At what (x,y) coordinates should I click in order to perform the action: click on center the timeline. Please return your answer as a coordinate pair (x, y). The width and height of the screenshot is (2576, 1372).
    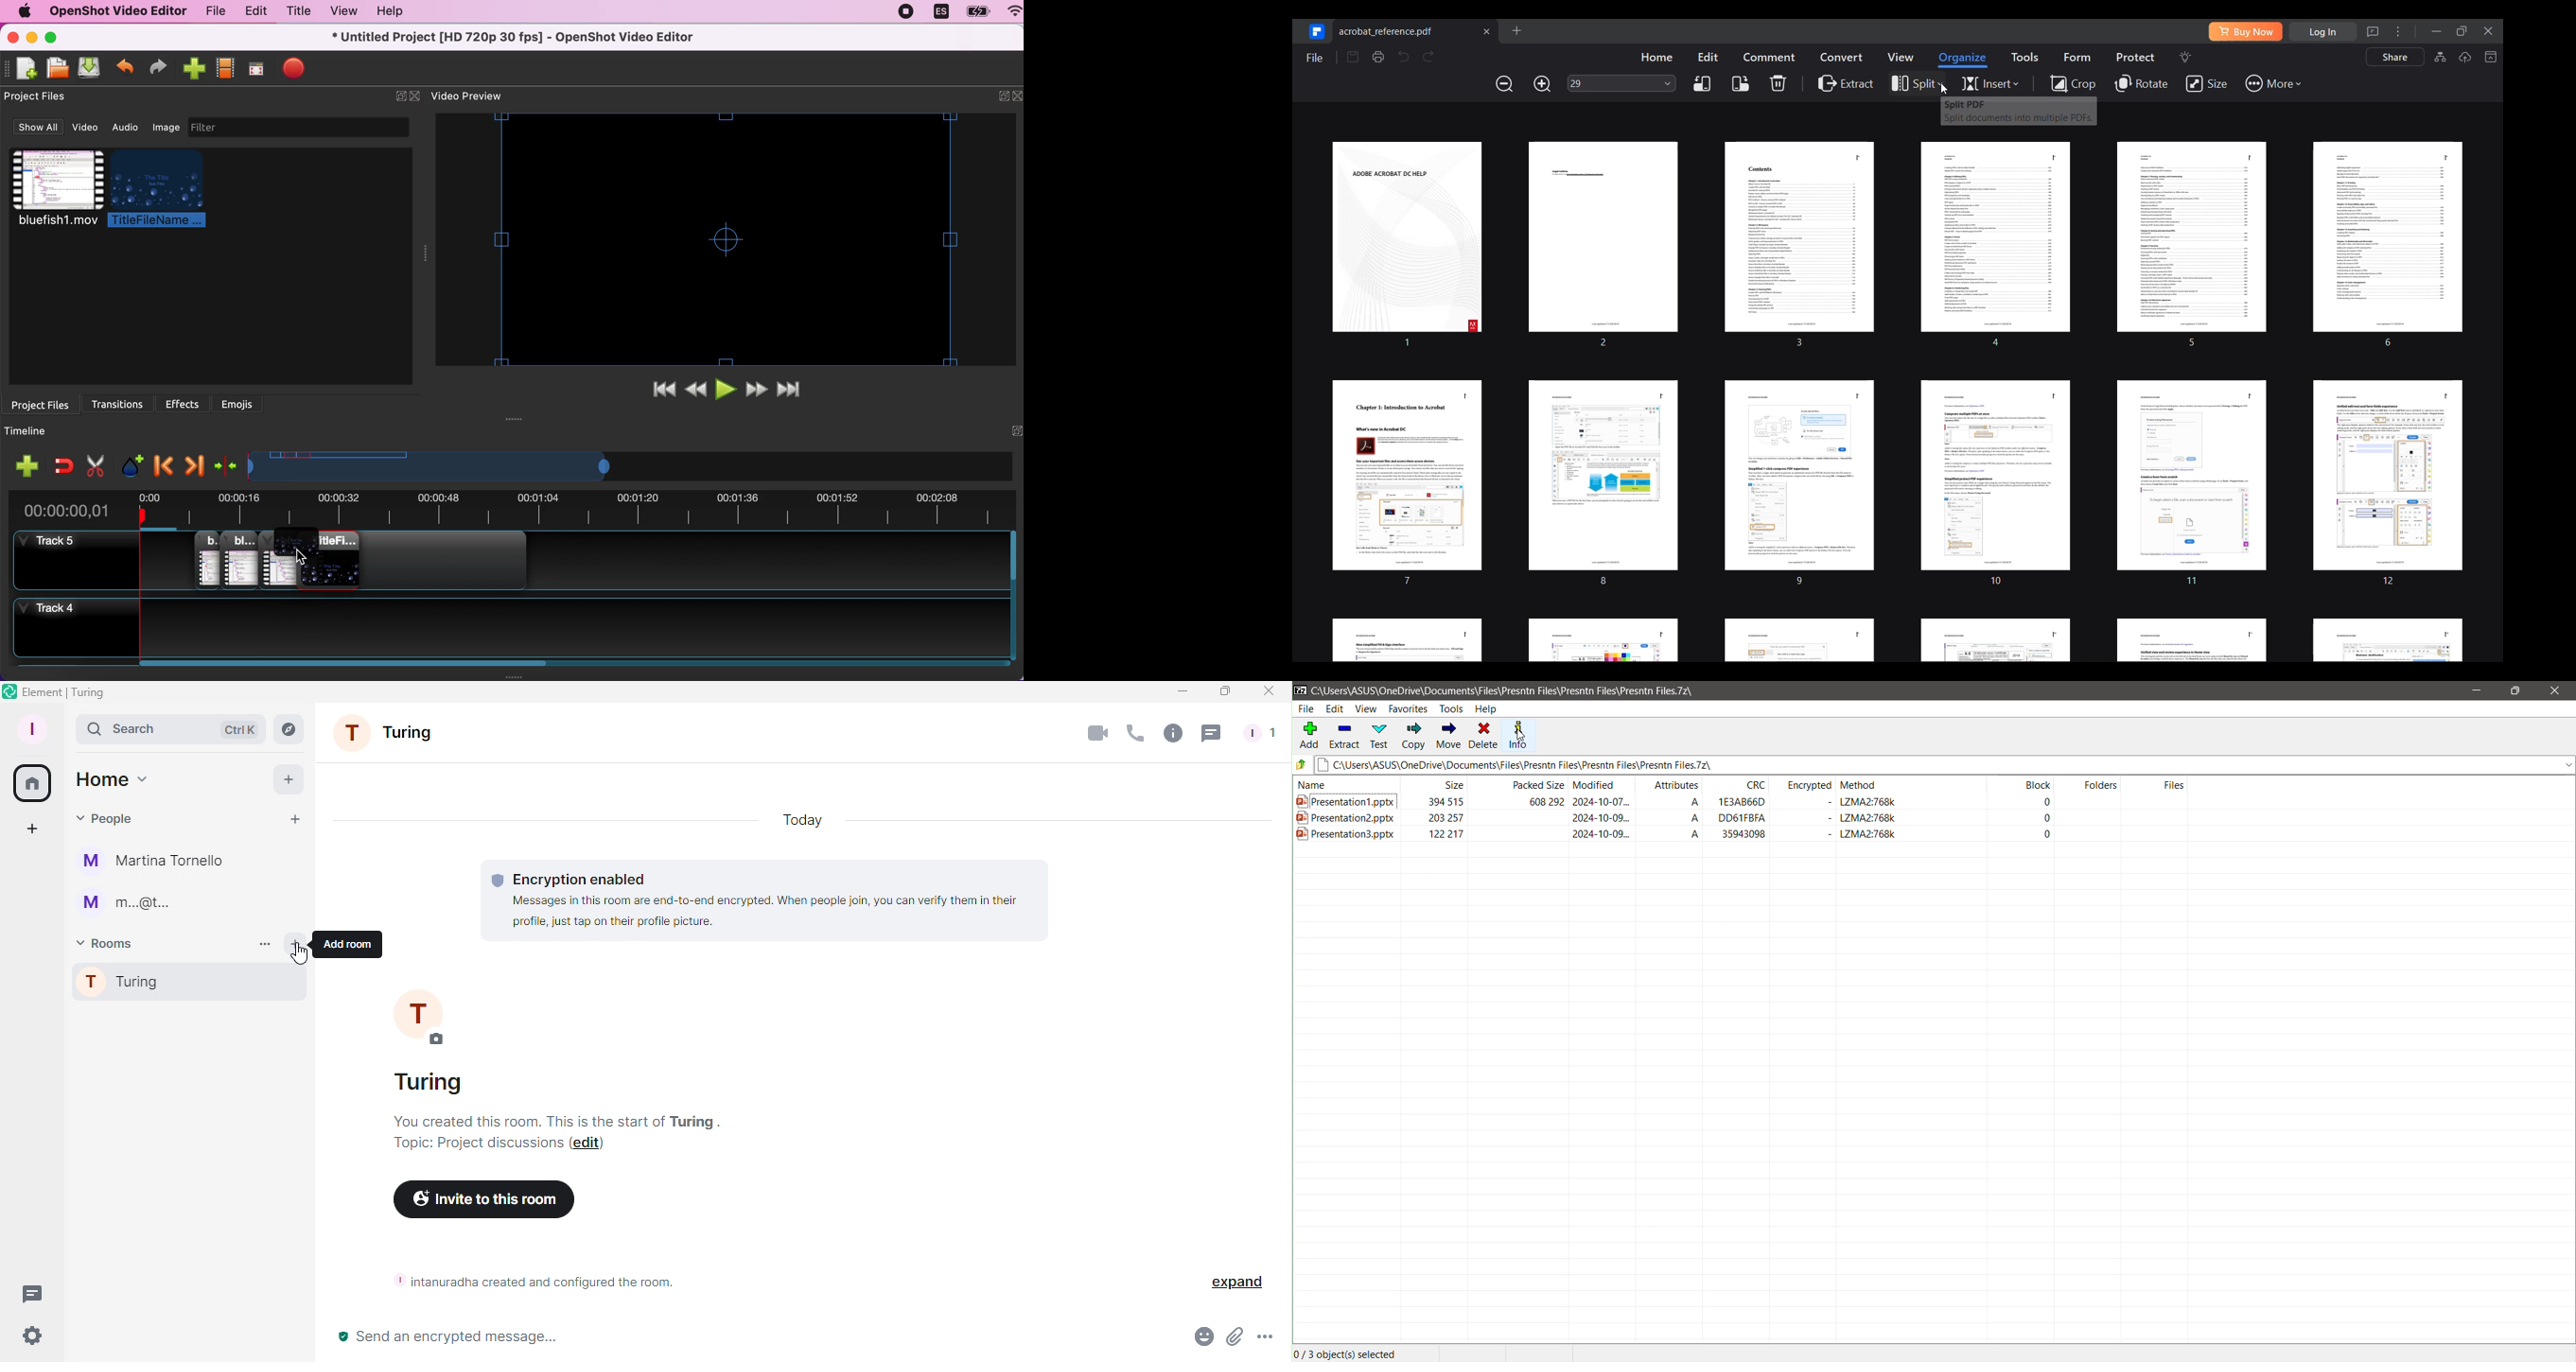
    Looking at the image, I should click on (227, 464).